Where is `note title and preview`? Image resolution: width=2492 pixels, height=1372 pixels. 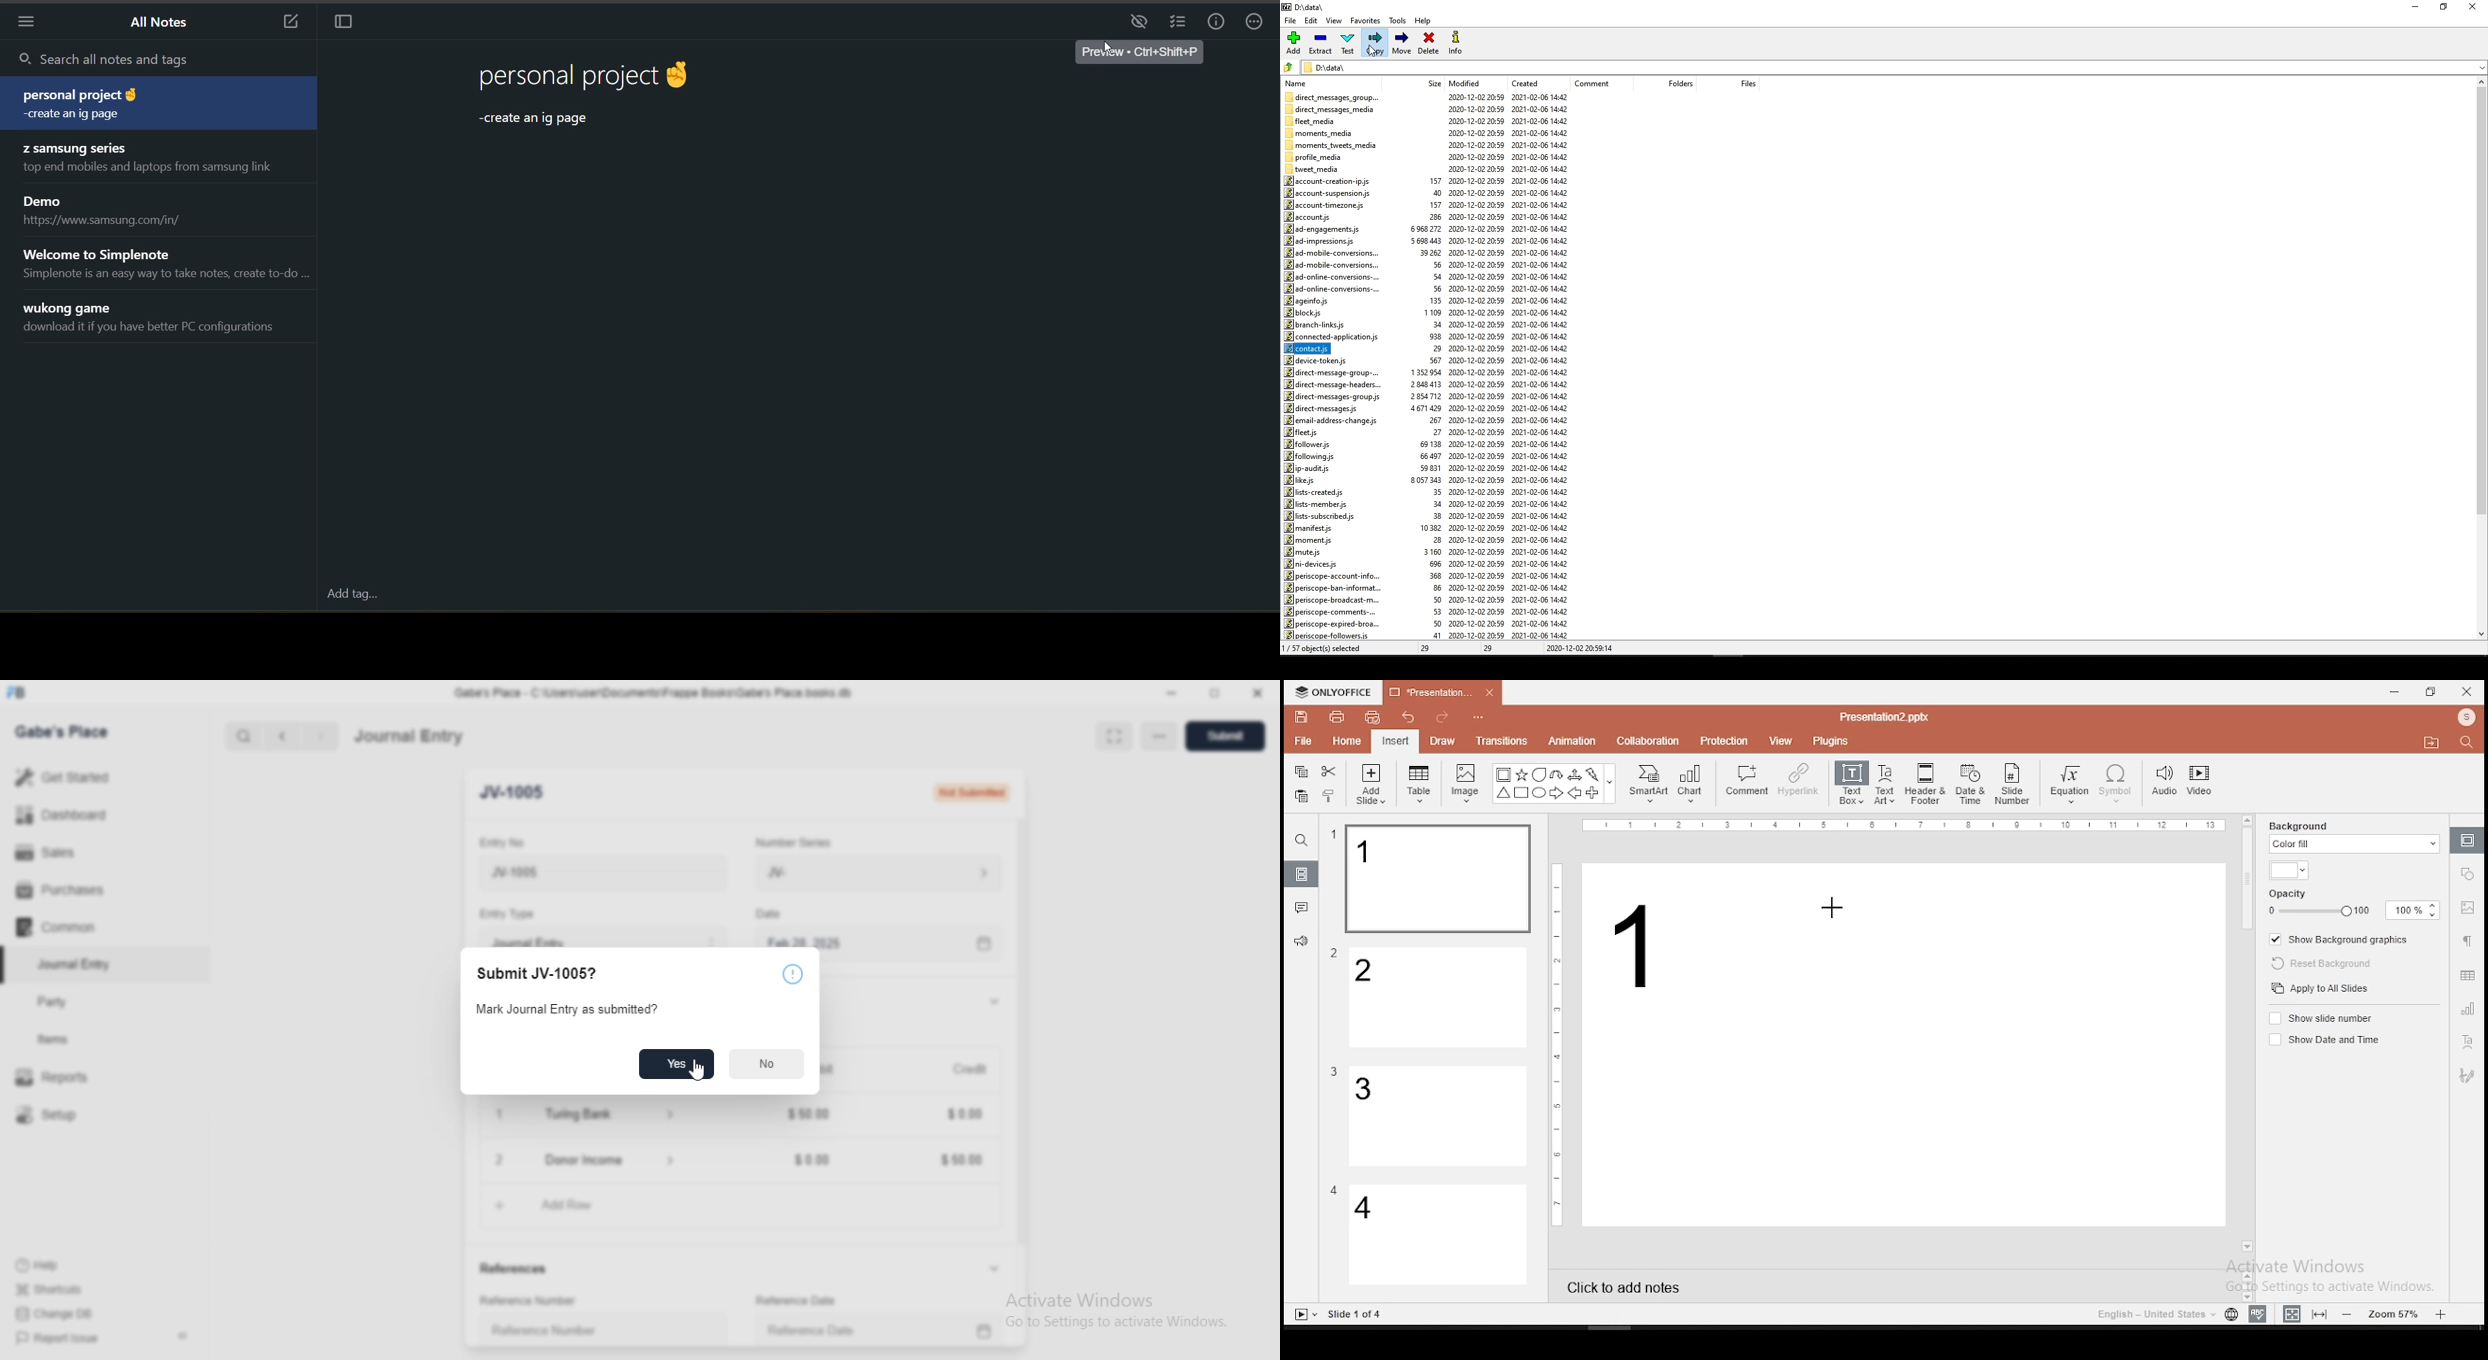
note title and preview is located at coordinates (154, 102).